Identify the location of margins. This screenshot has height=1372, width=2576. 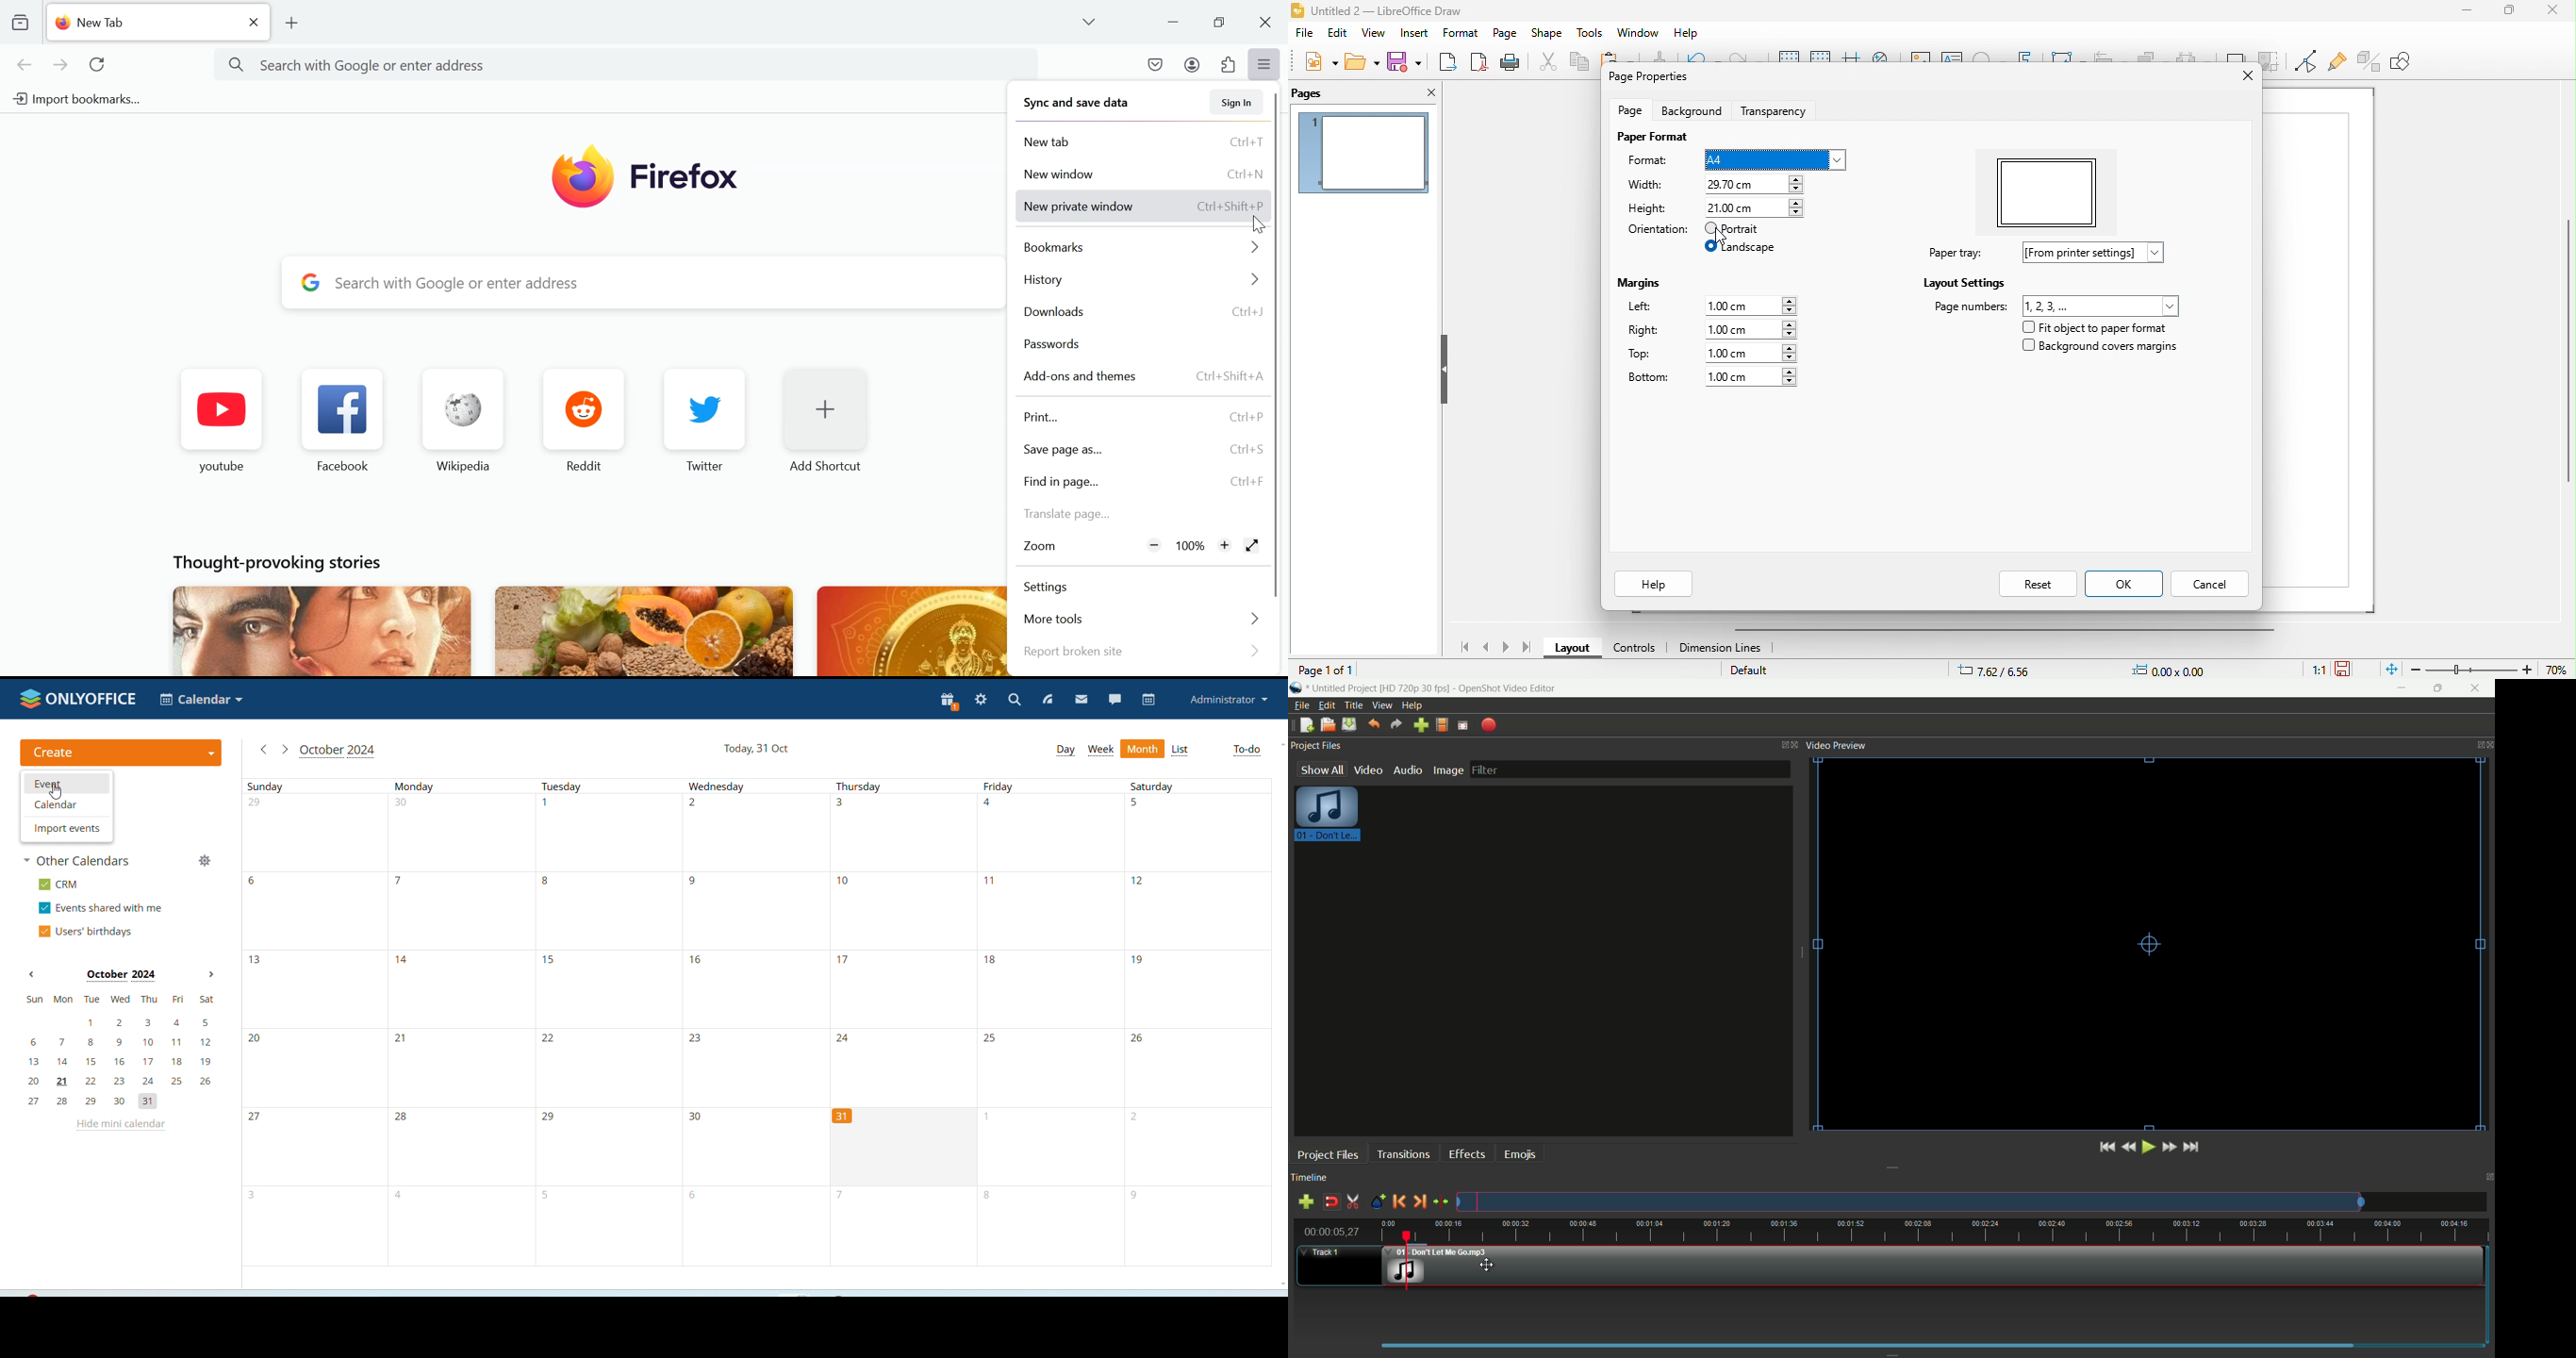
(1638, 283).